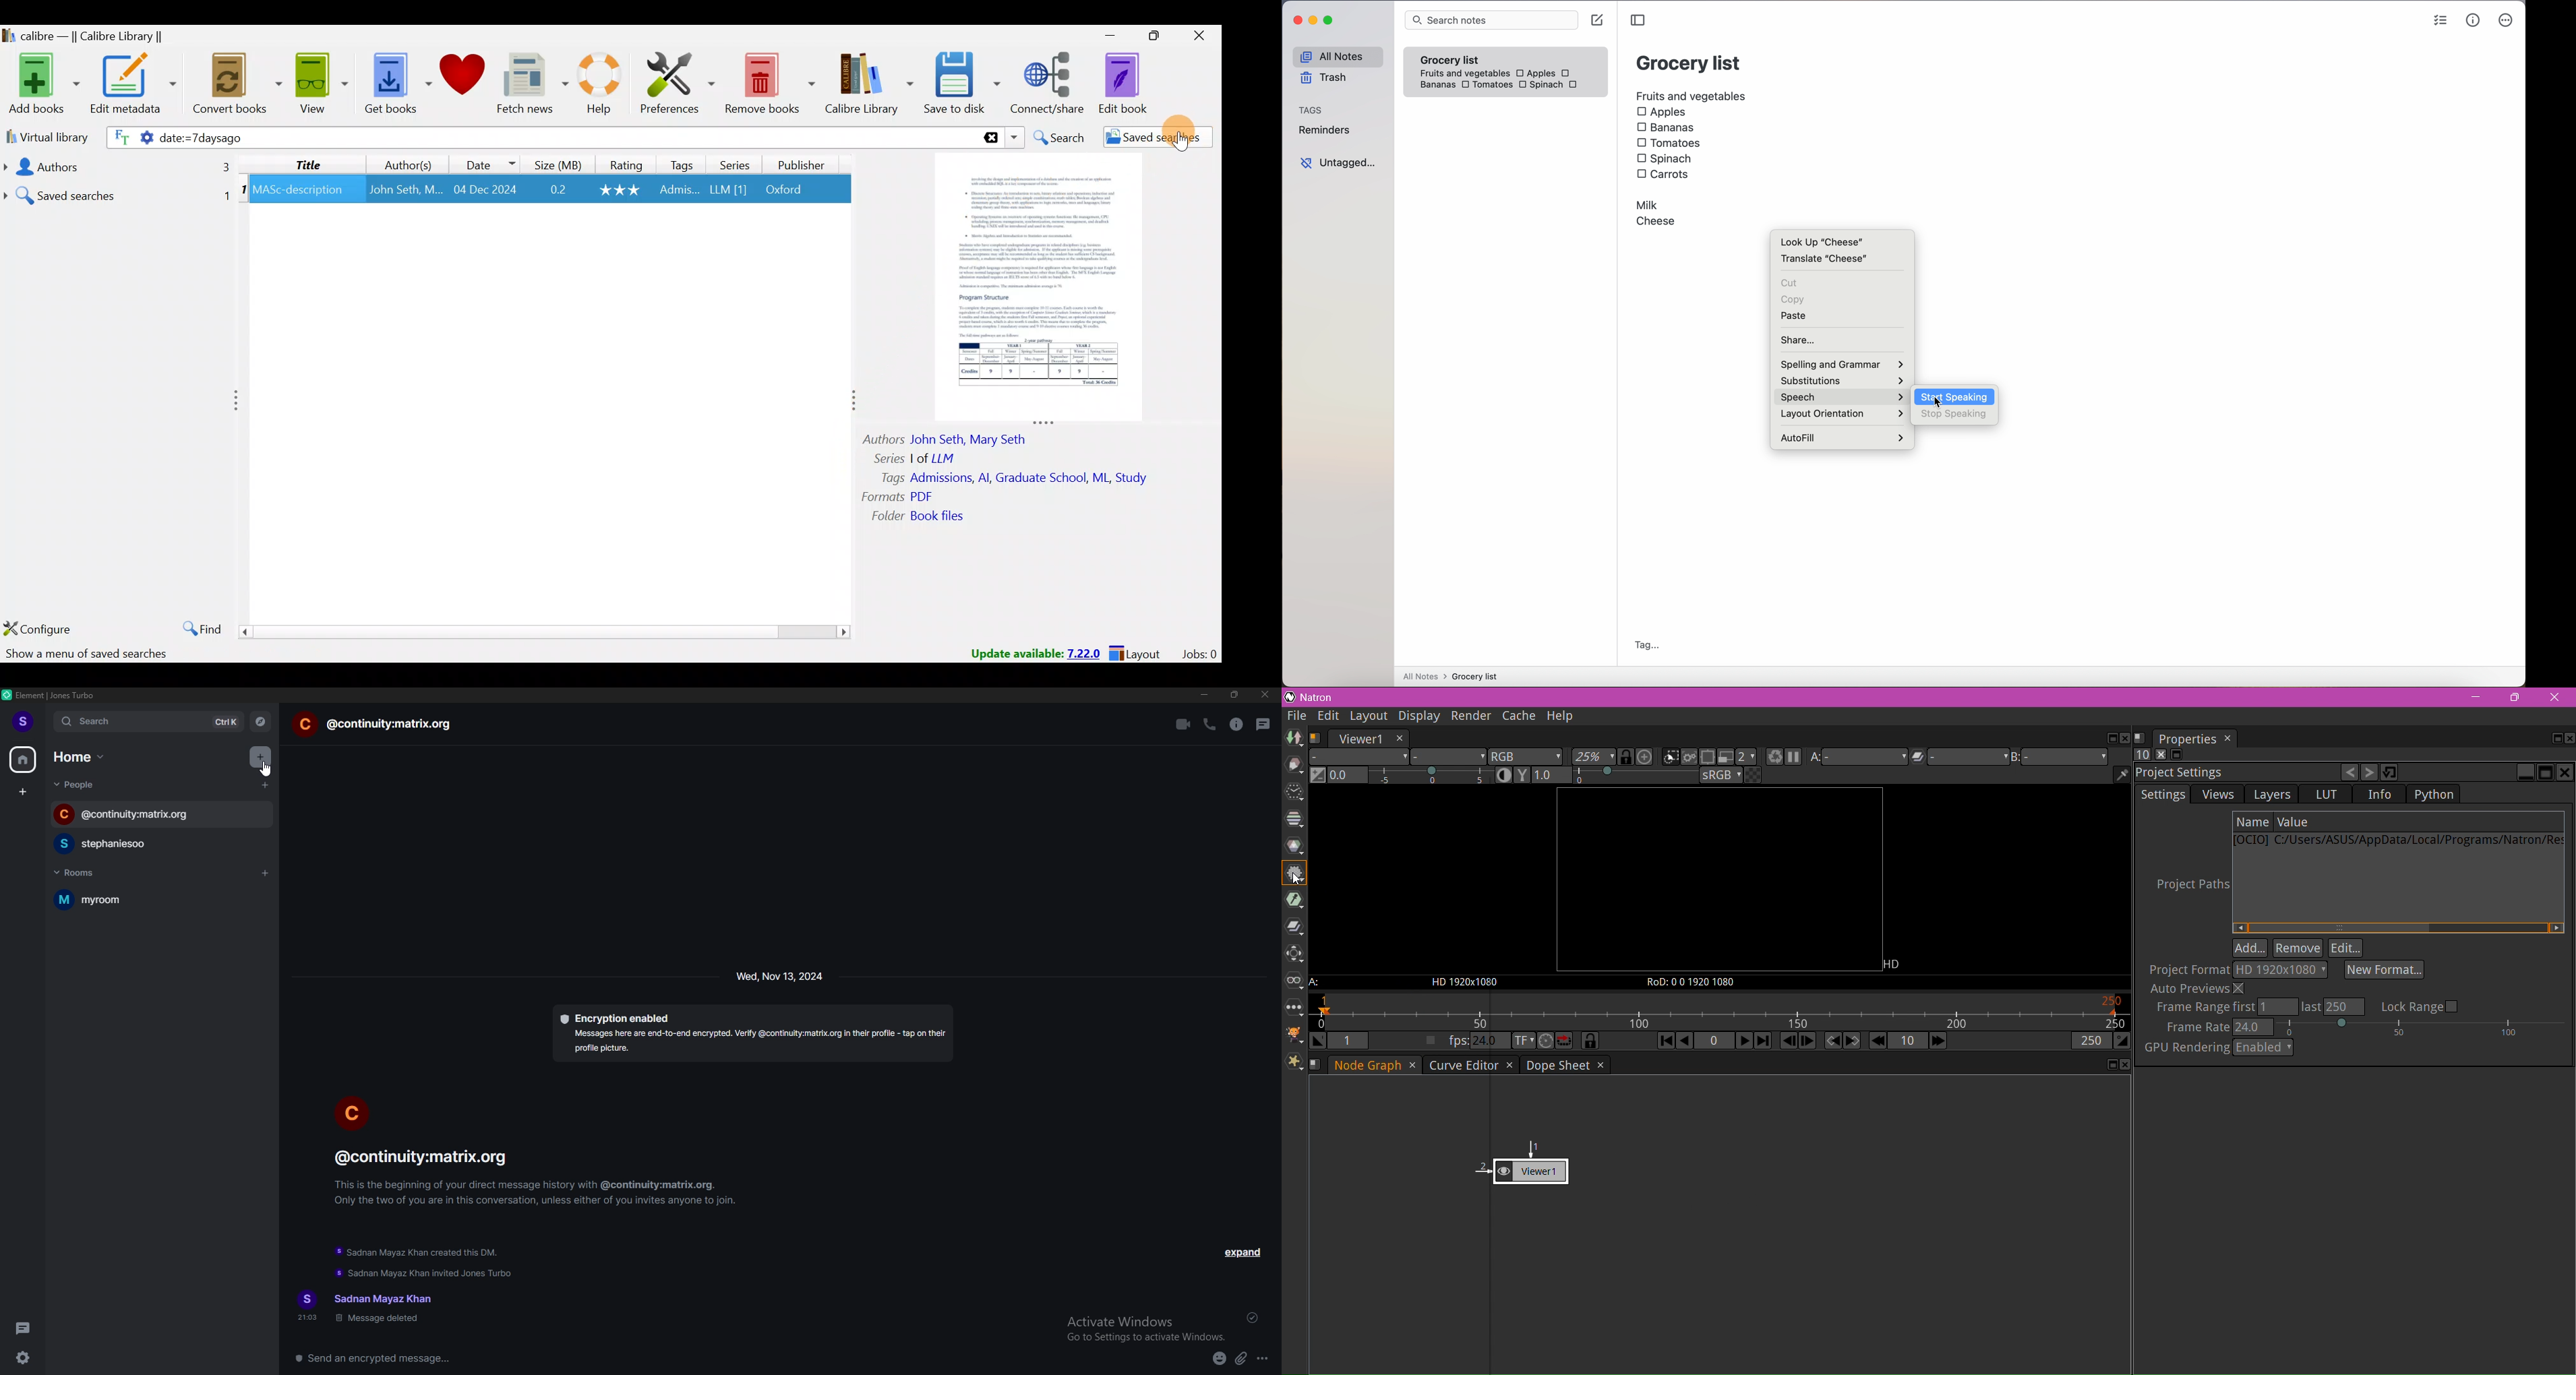 This screenshot has height=1400, width=2576. What do you see at coordinates (55, 695) in the screenshot?
I see `element` at bounding box center [55, 695].